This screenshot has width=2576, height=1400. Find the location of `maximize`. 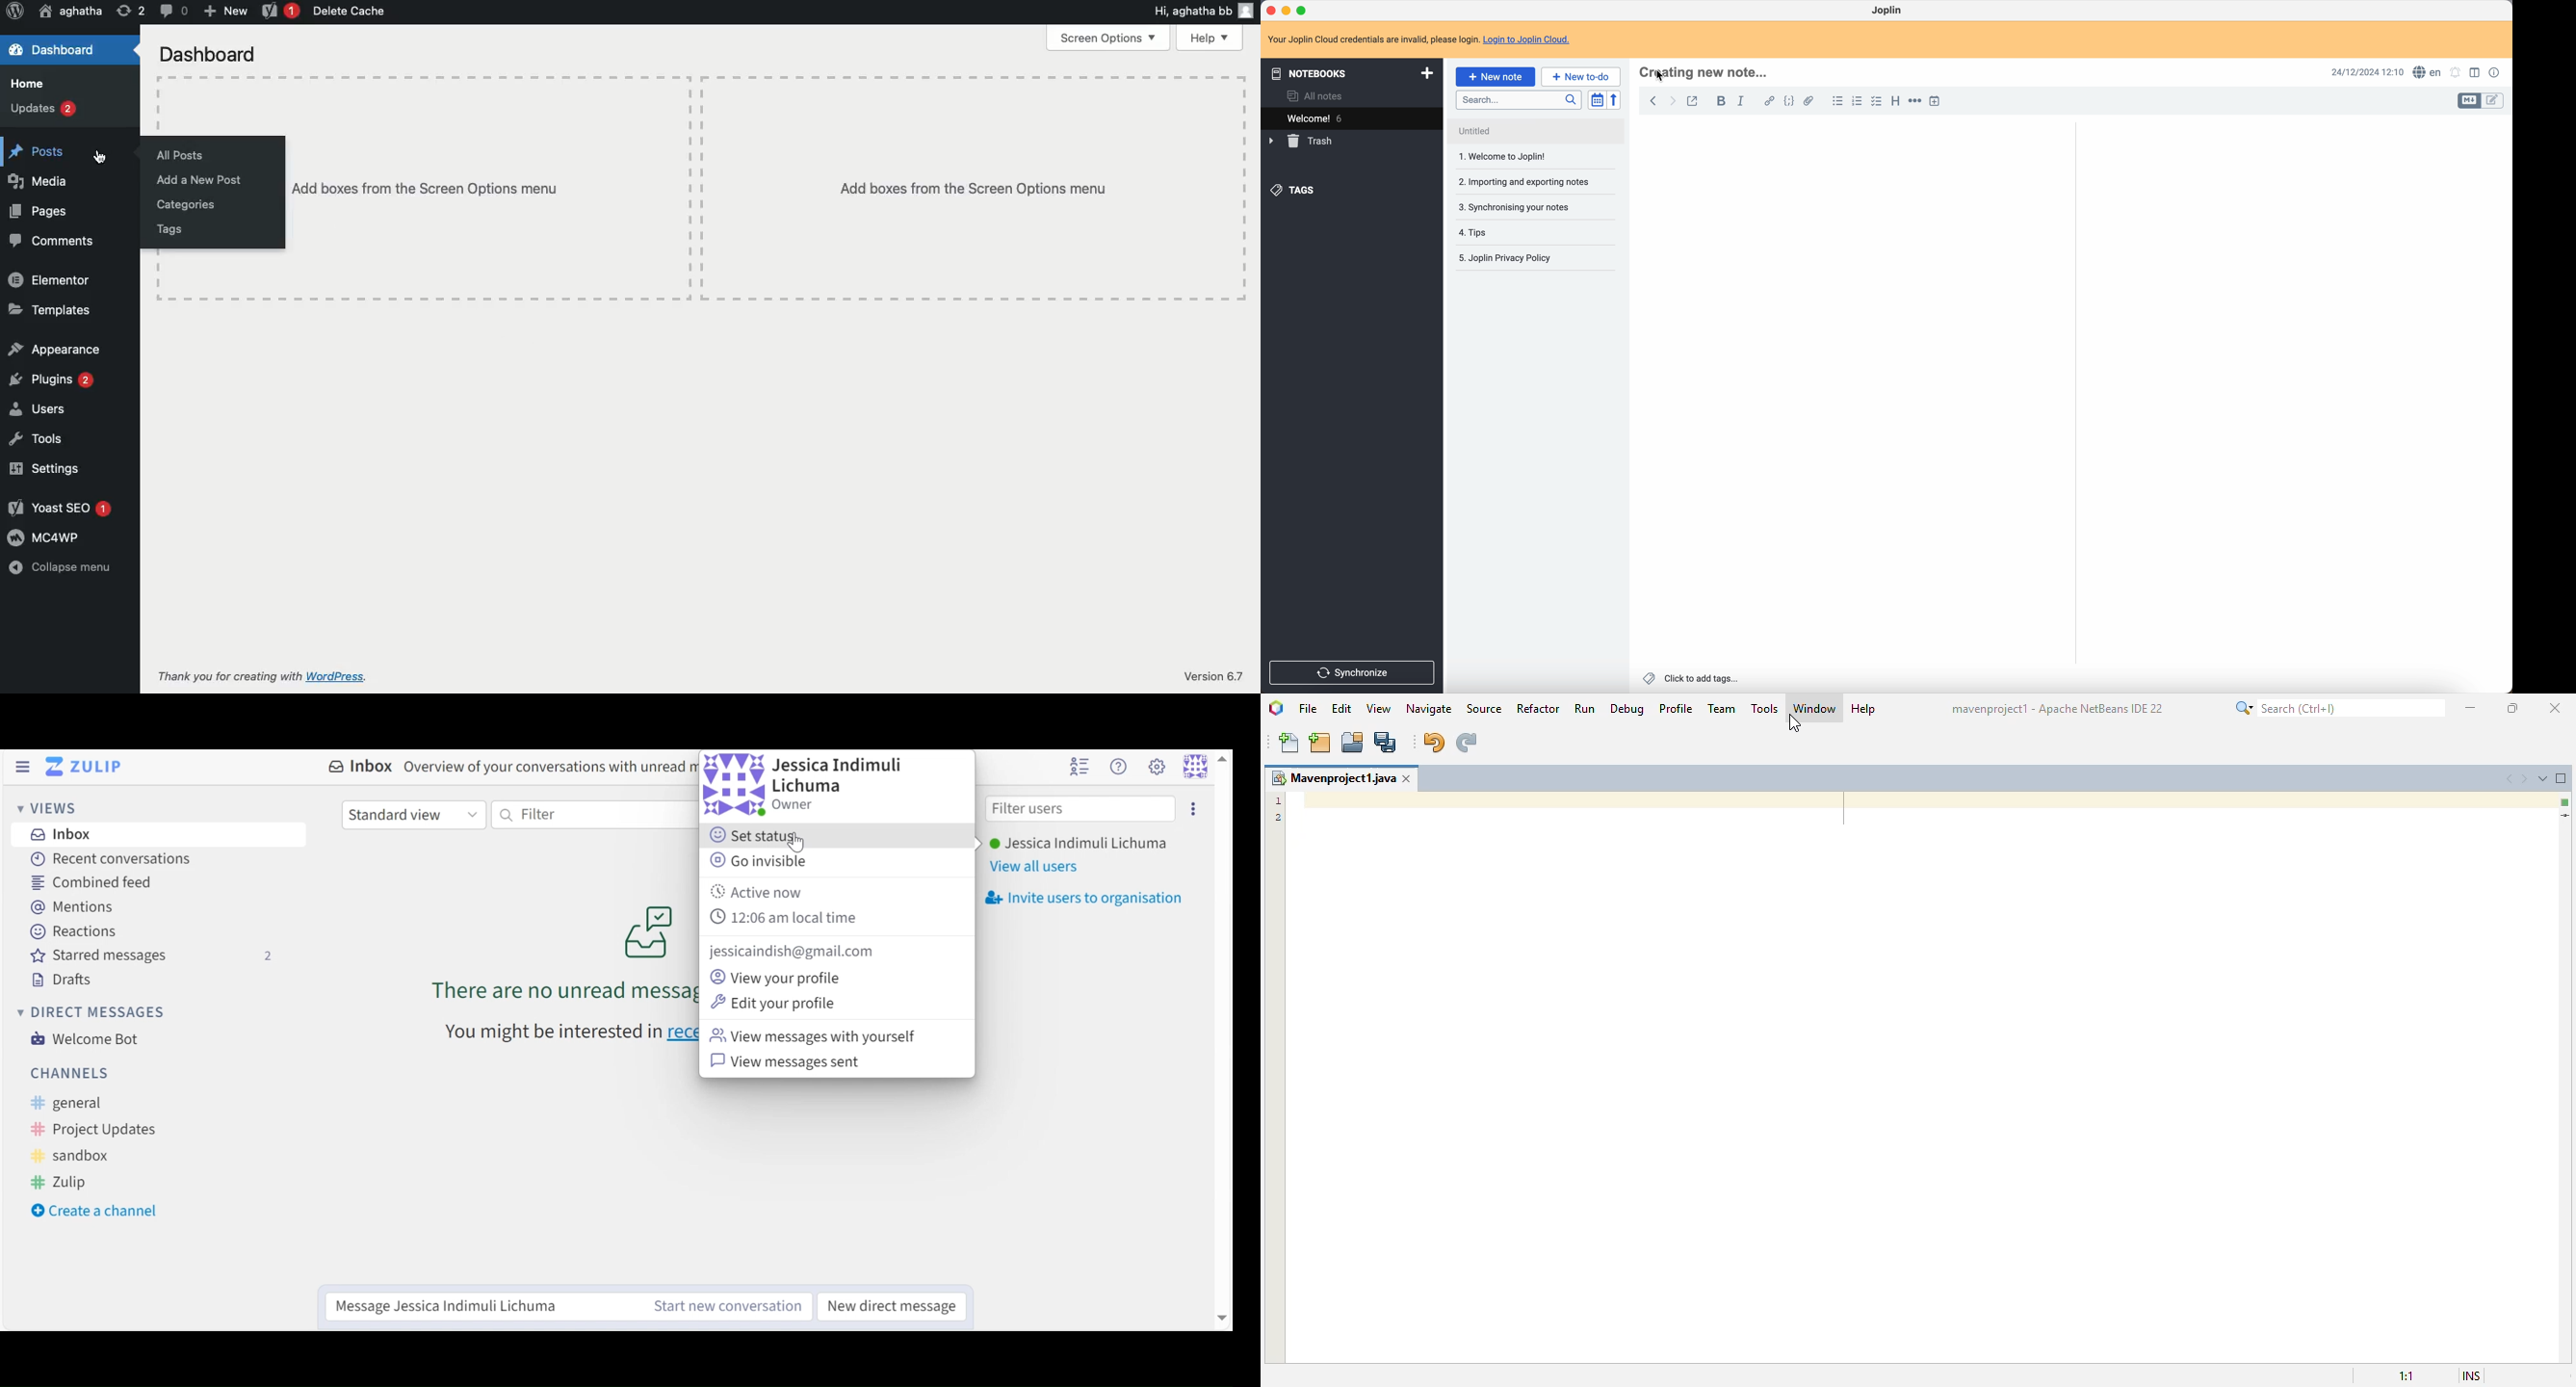

maximize is located at coordinates (1304, 11).